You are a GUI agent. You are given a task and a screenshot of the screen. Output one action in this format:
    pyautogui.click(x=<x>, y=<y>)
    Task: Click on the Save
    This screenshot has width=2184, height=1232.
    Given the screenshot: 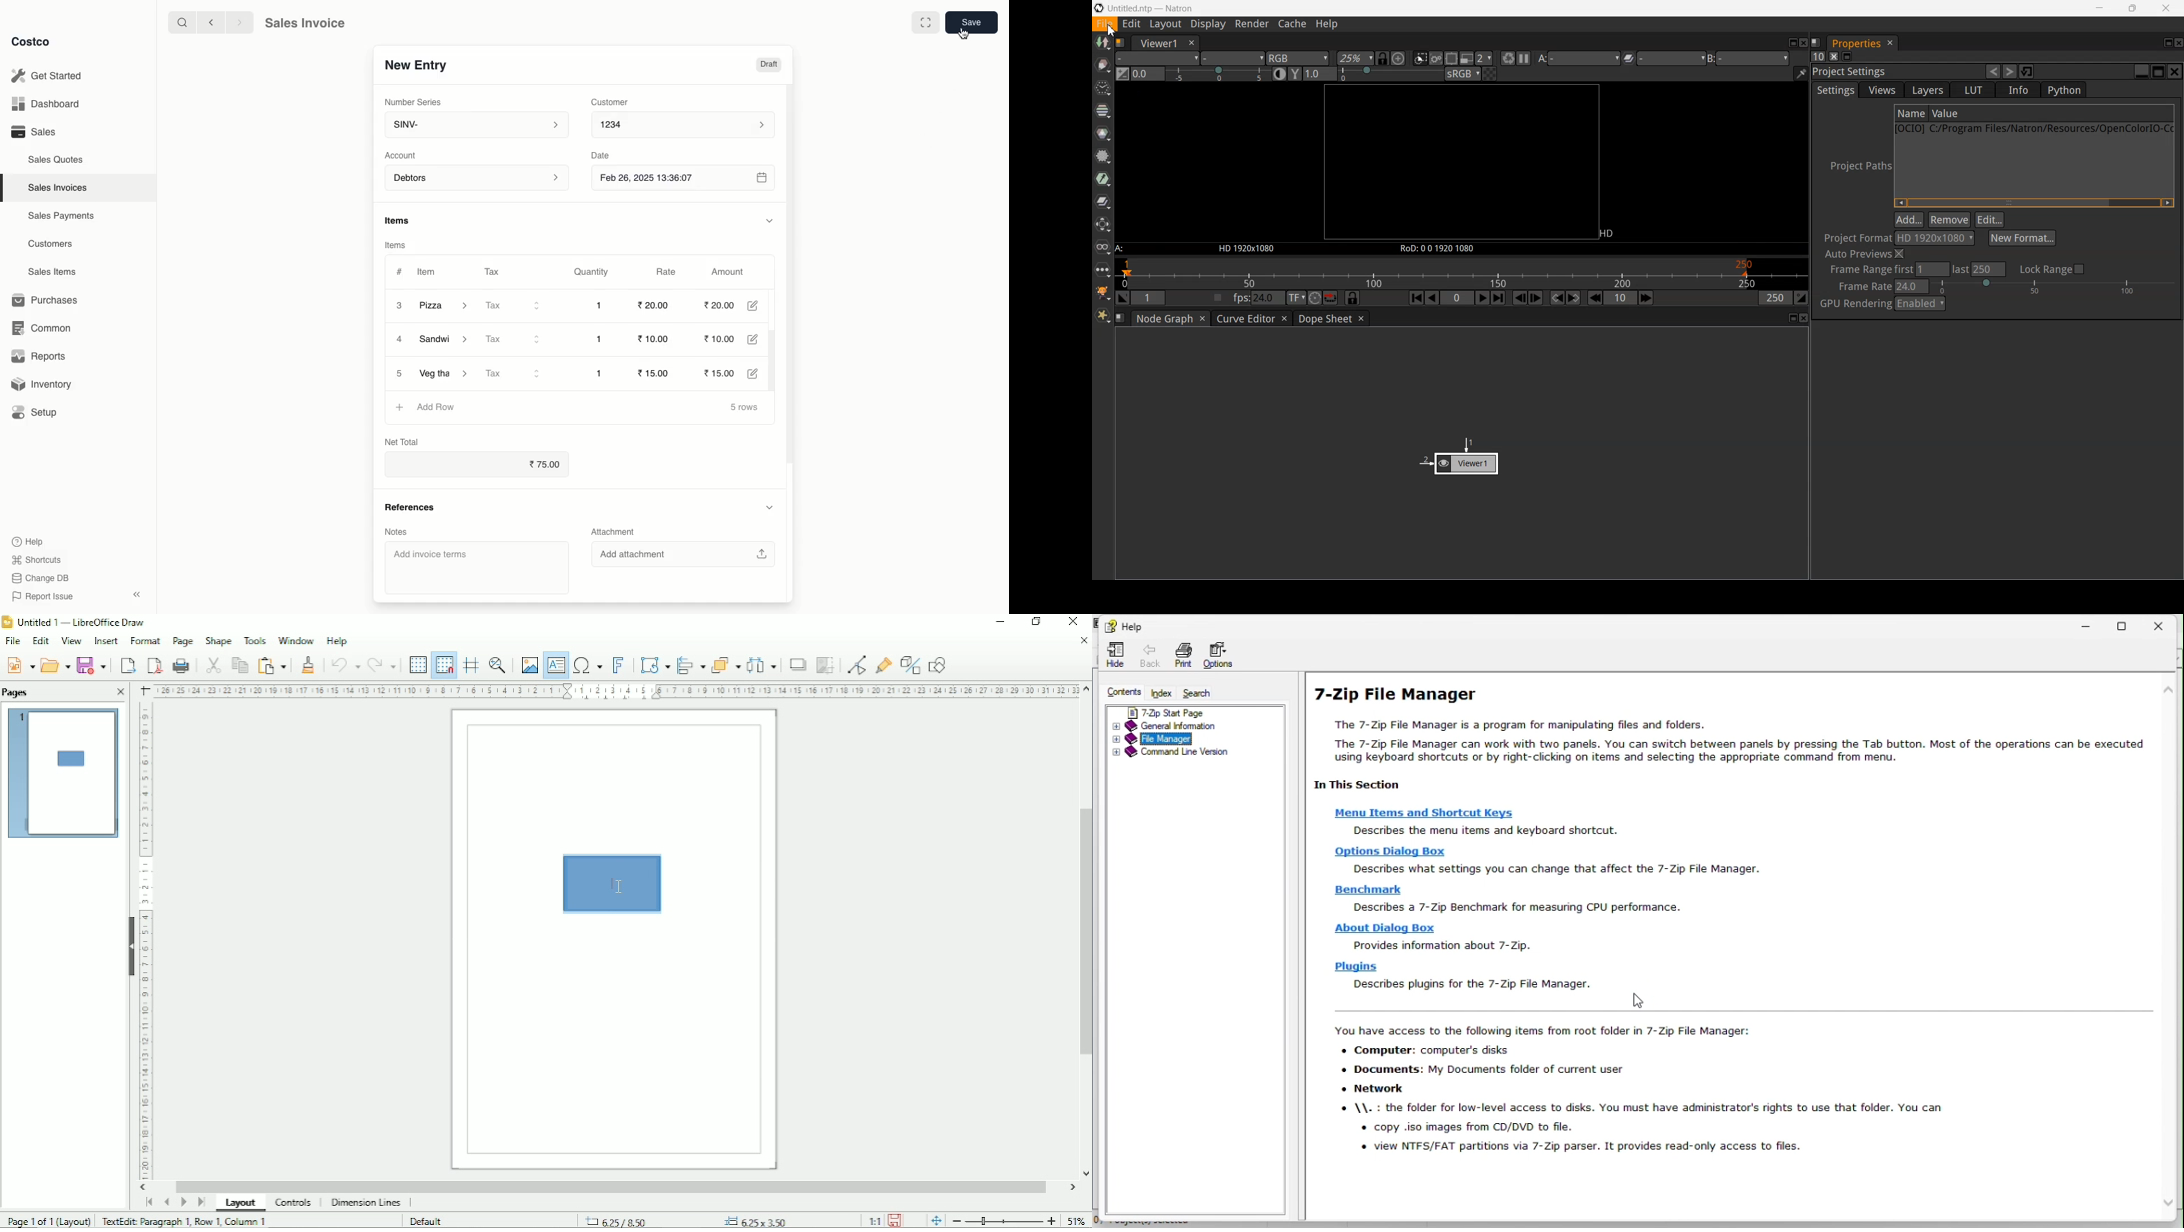 What is the action you would take?
    pyautogui.click(x=20, y=665)
    